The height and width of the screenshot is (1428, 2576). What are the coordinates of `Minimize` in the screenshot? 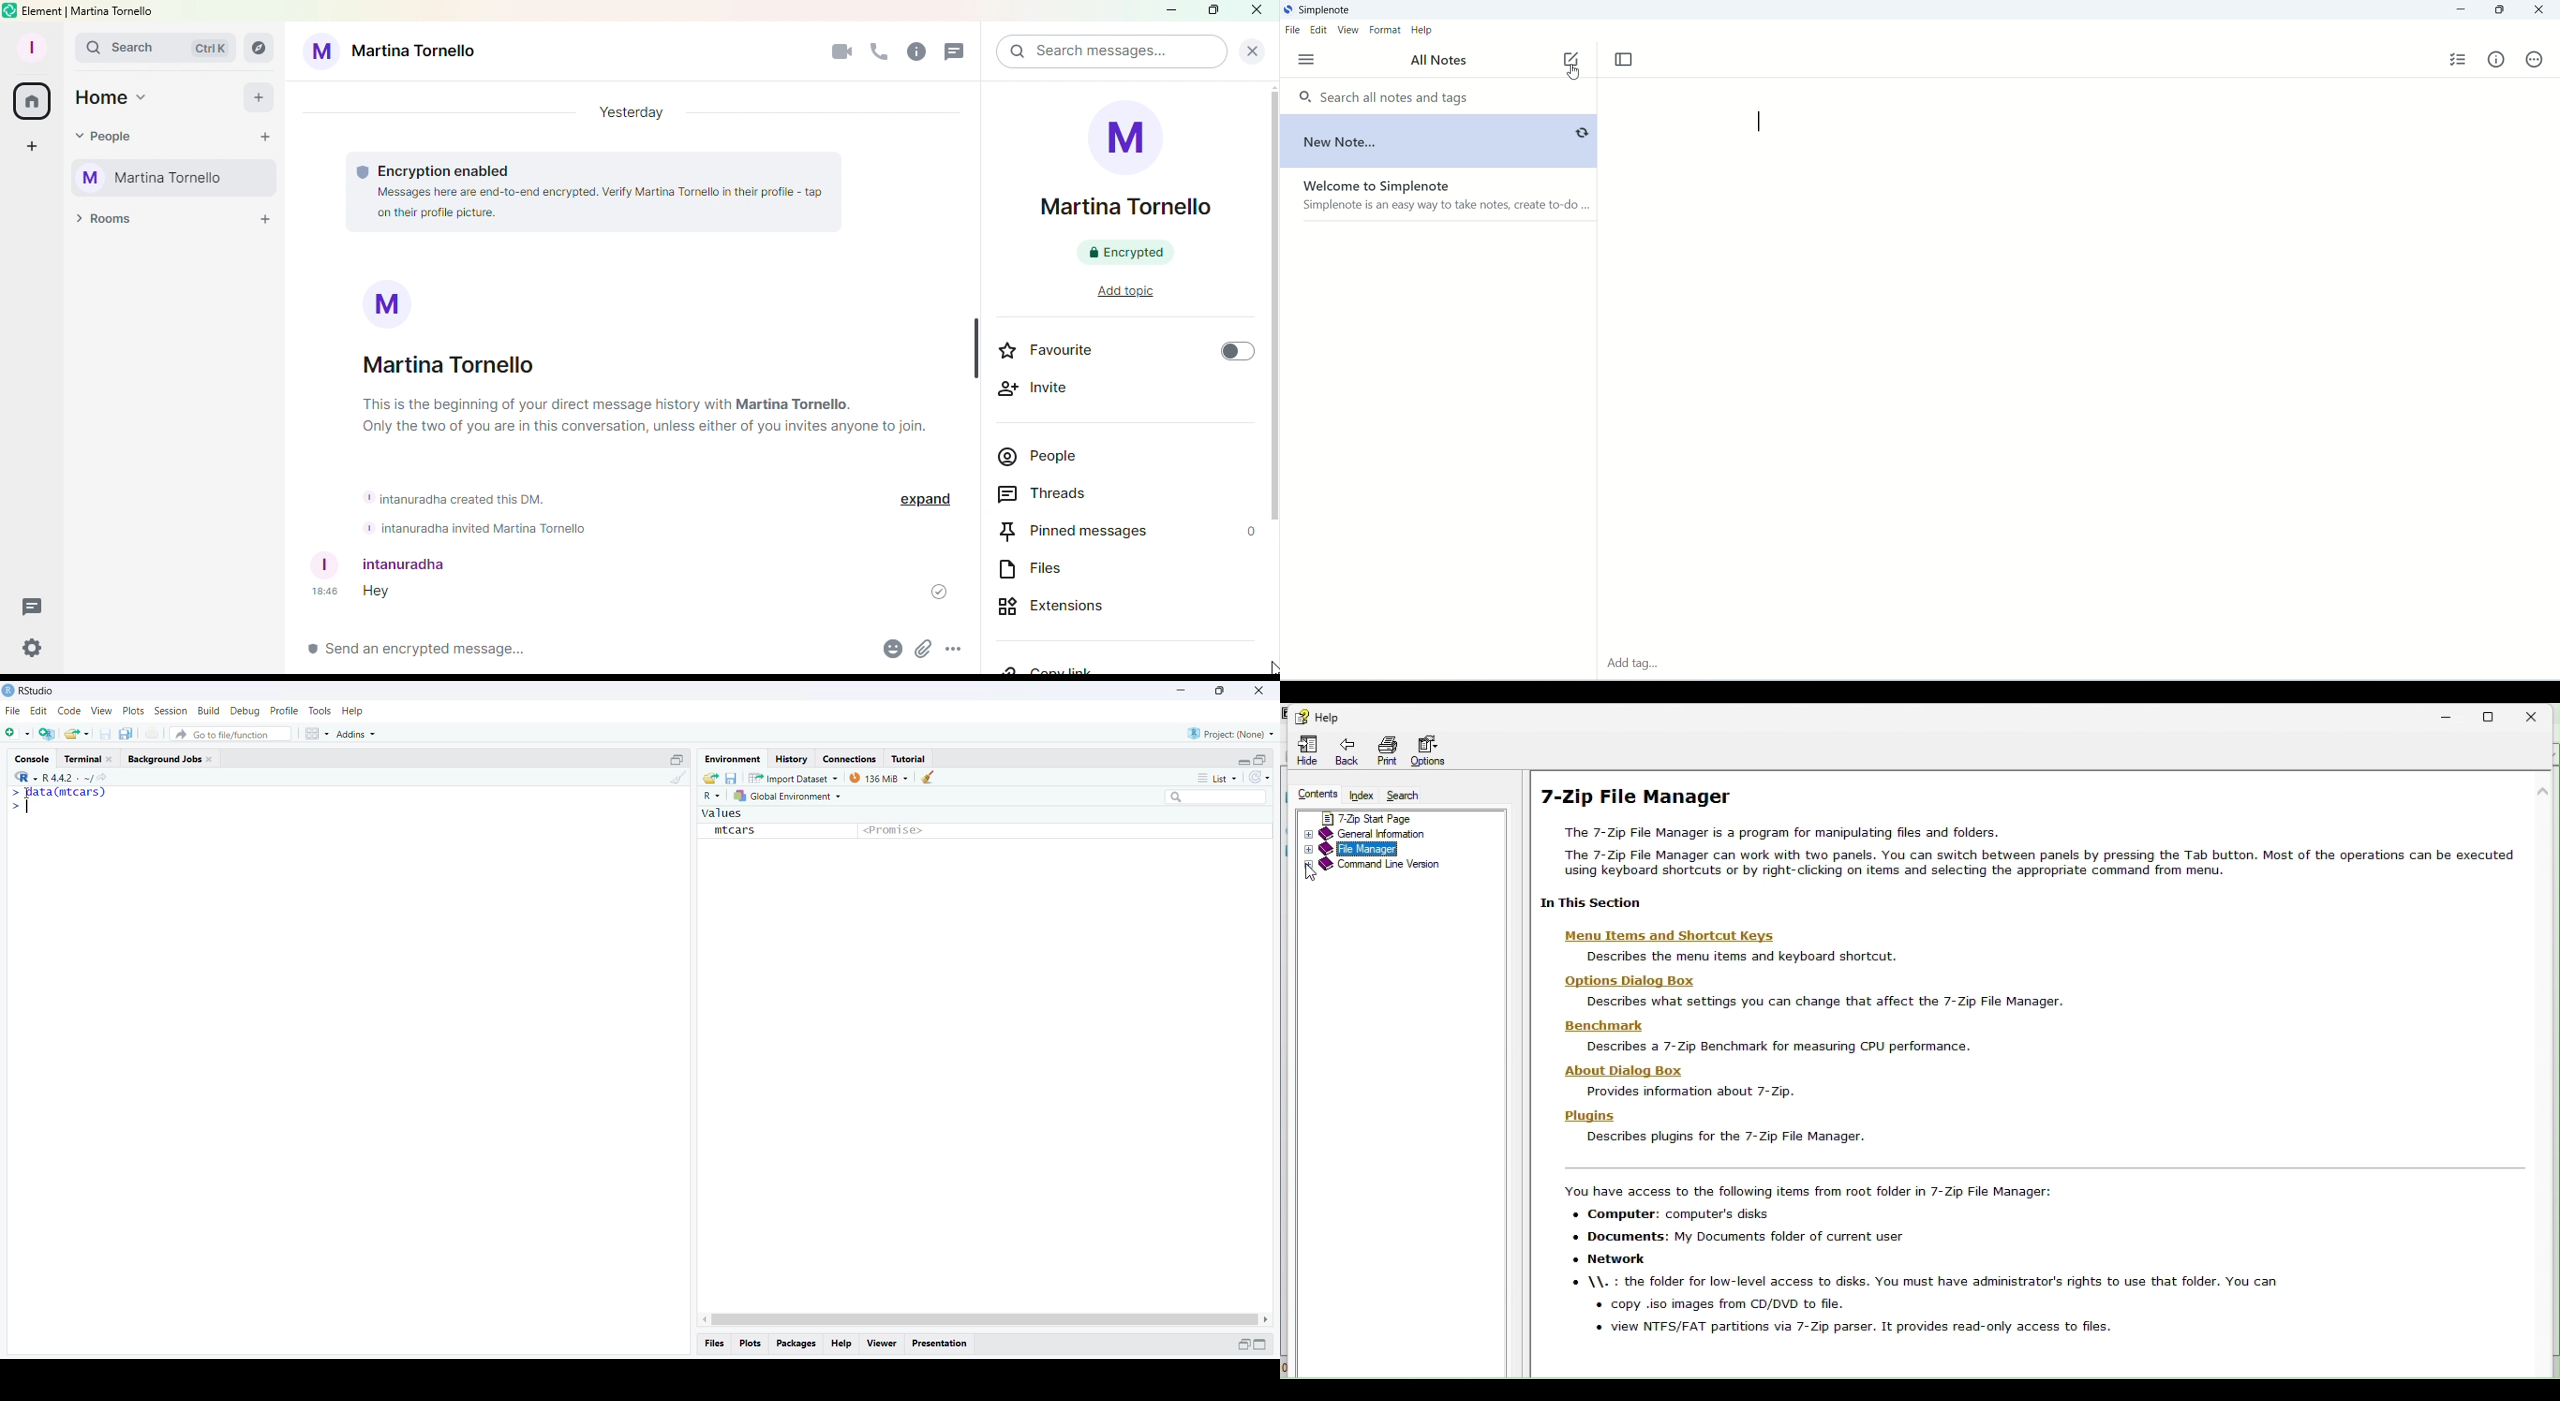 It's located at (1241, 1345).